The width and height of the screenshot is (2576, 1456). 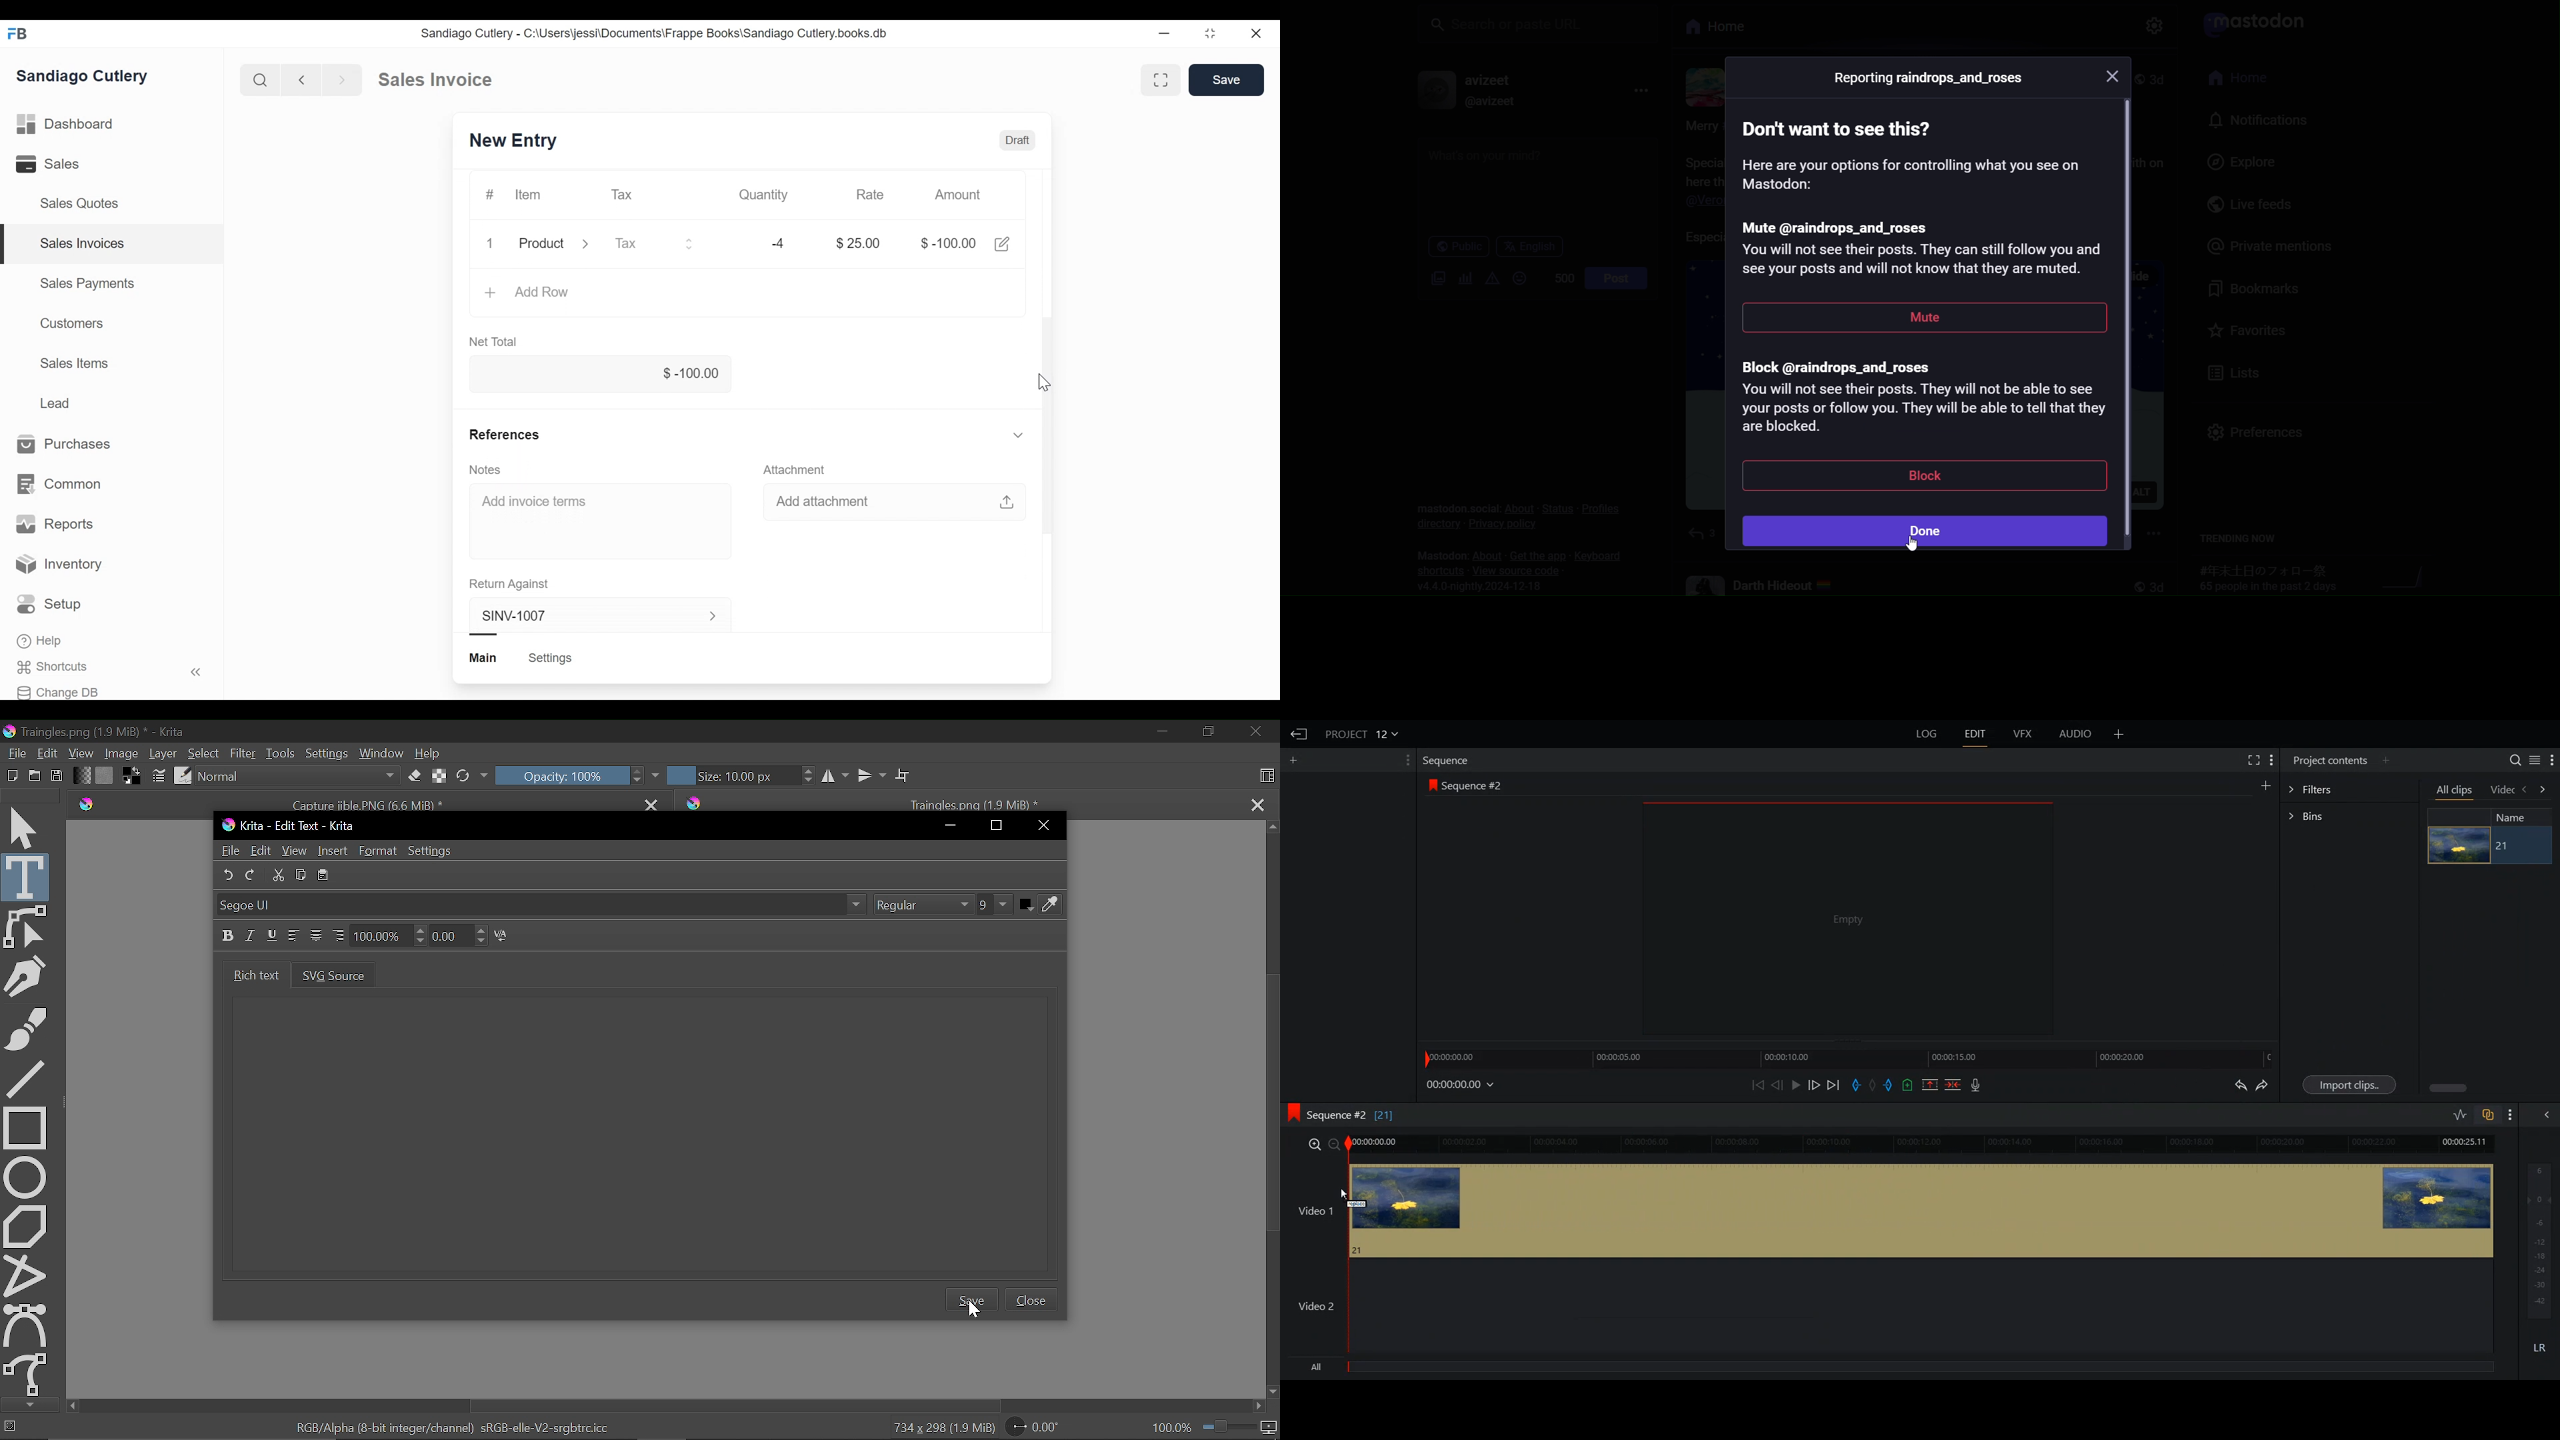 What do you see at coordinates (1921, 1145) in the screenshot?
I see `Timeline` at bounding box center [1921, 1145].